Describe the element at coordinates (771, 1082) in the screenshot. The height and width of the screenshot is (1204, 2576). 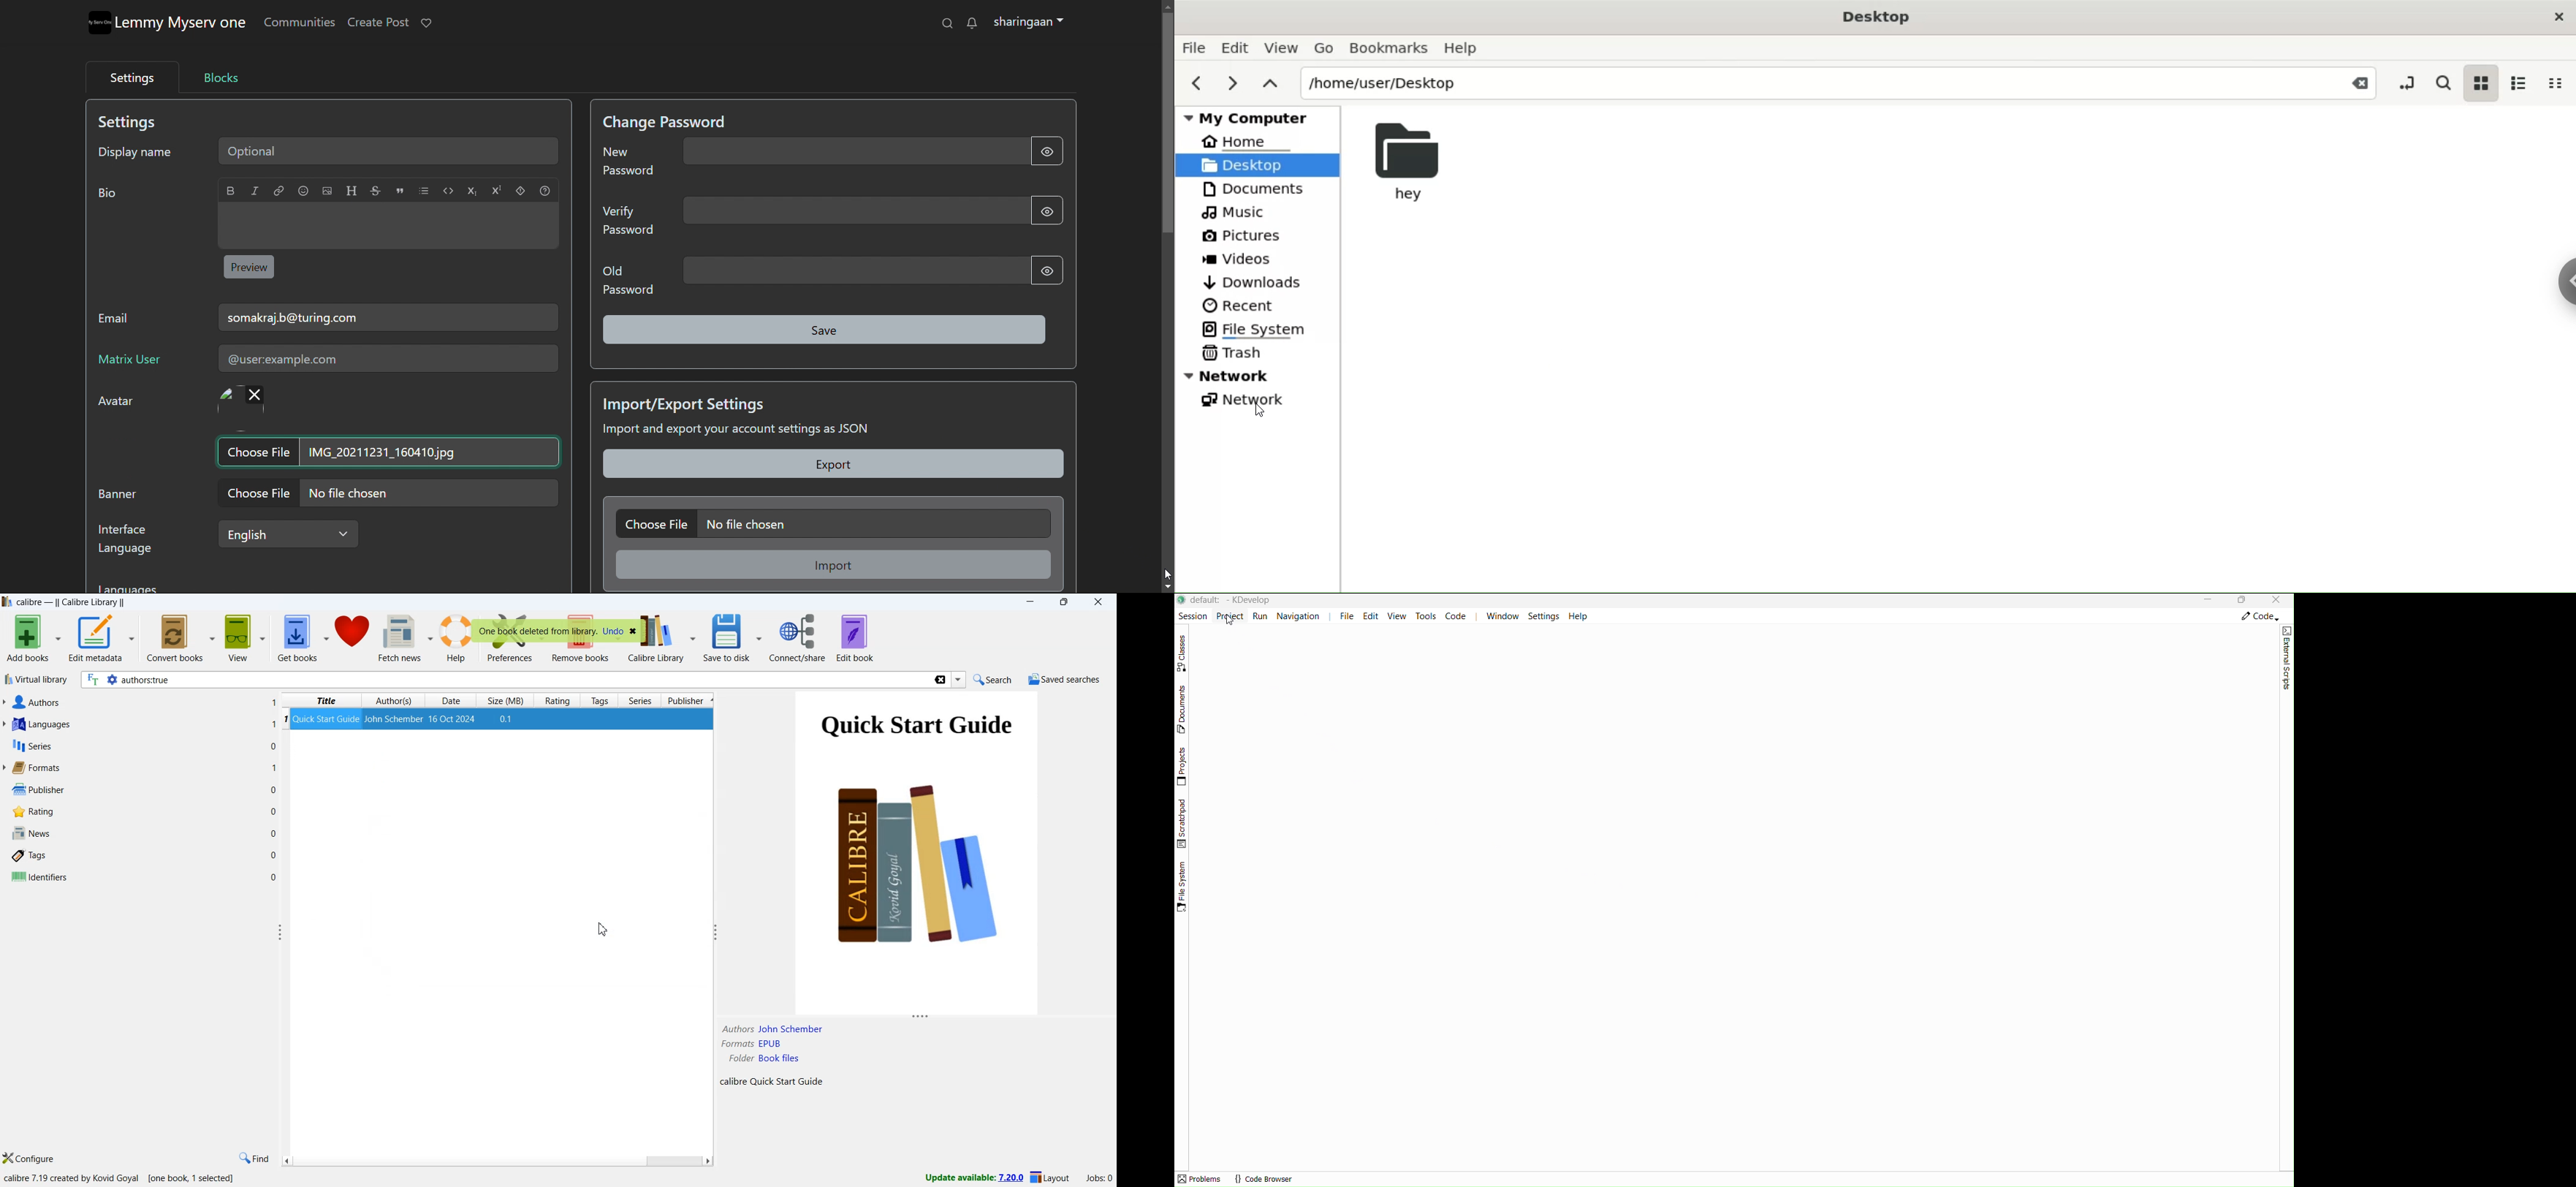
I see `calibre quick start guide` at that location.